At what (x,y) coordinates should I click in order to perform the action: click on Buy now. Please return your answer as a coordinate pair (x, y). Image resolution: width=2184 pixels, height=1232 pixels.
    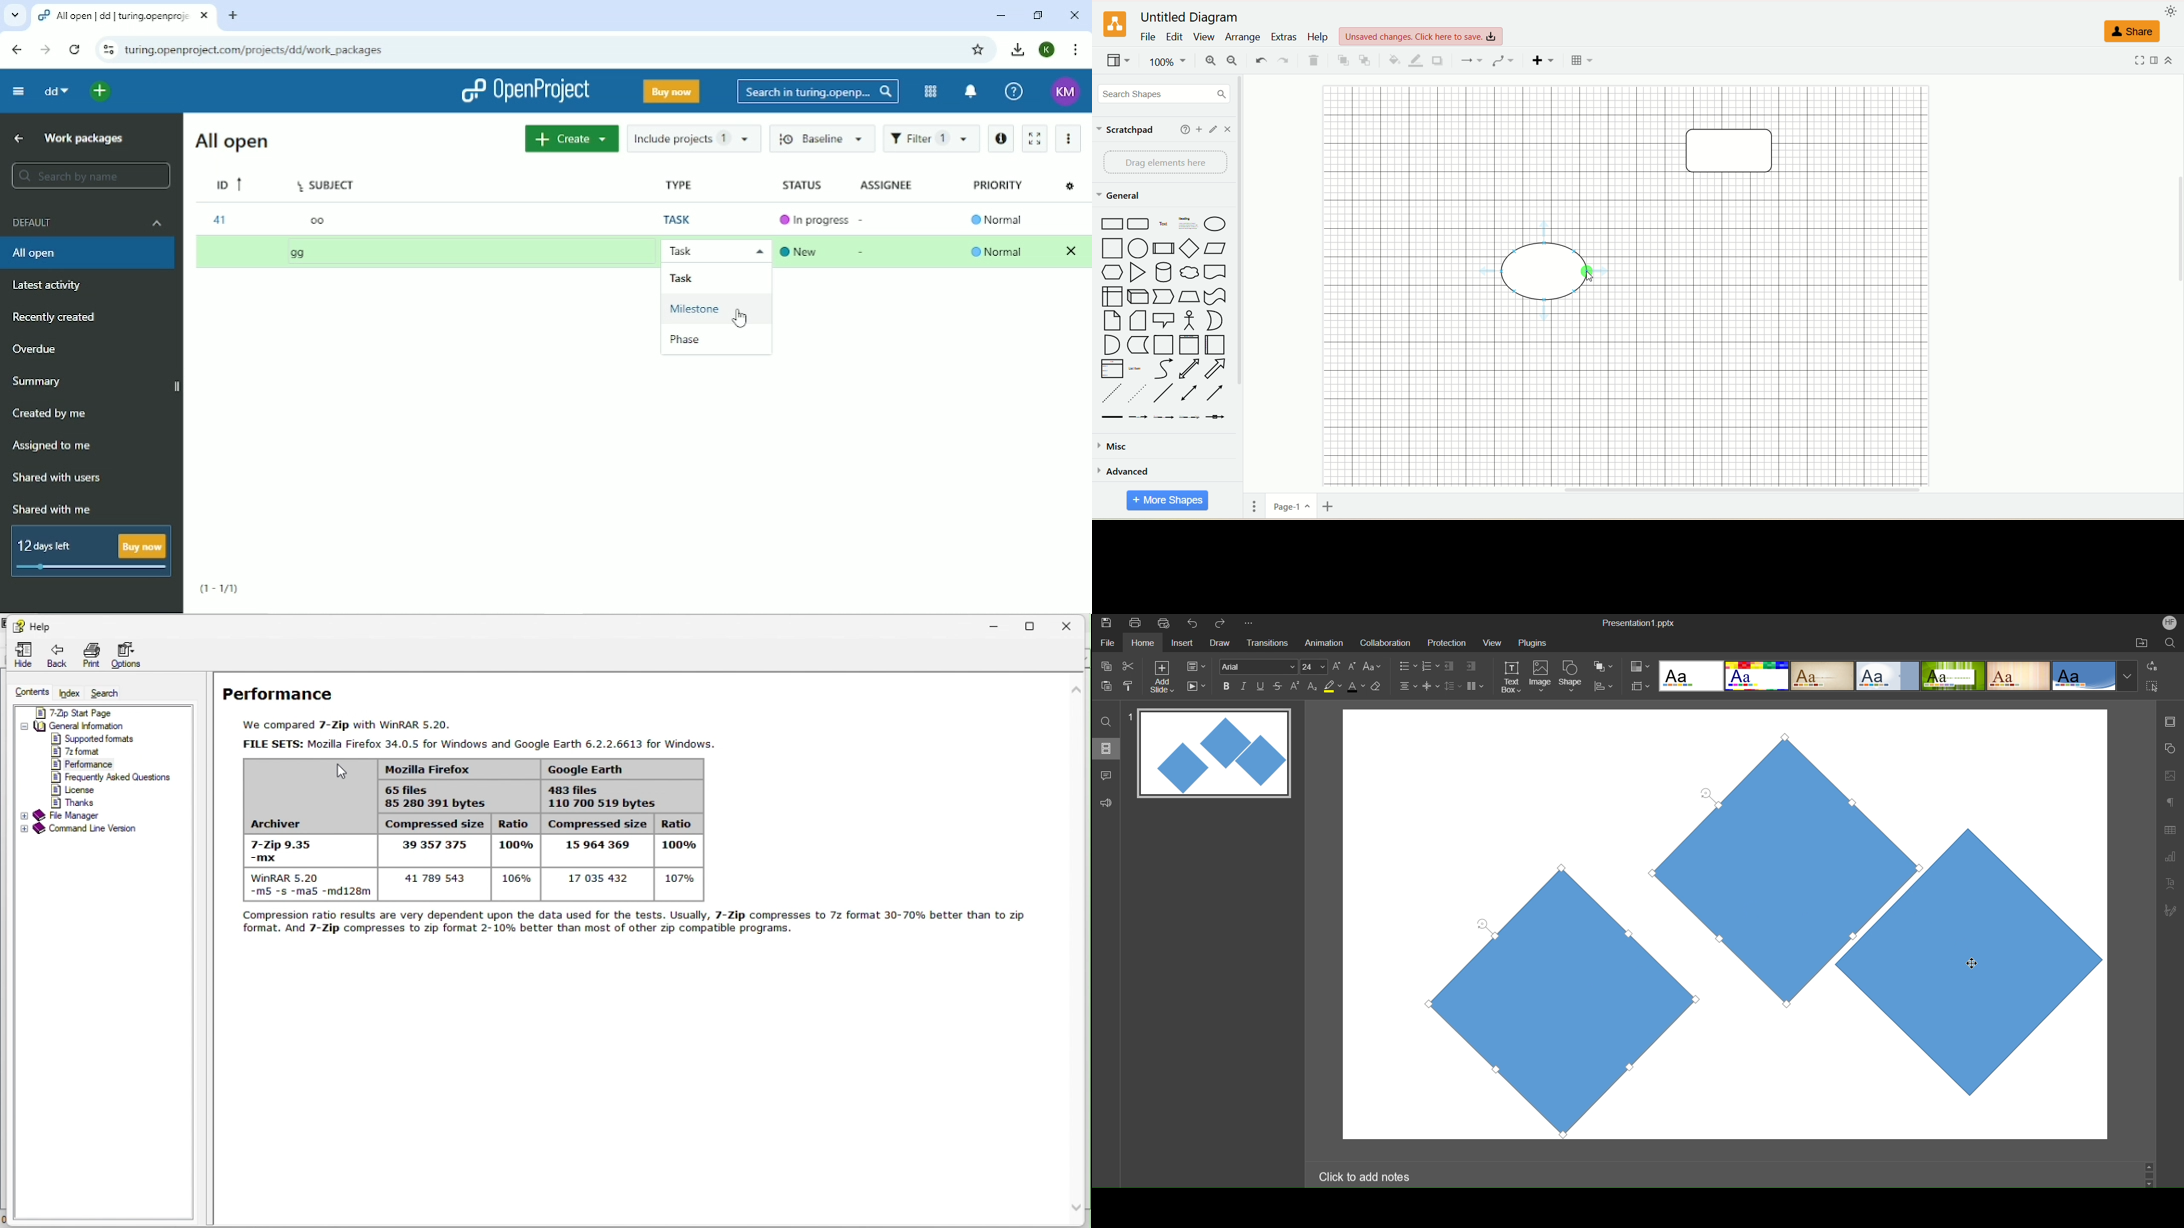
    Looking at the image, I should click on (670, 93).